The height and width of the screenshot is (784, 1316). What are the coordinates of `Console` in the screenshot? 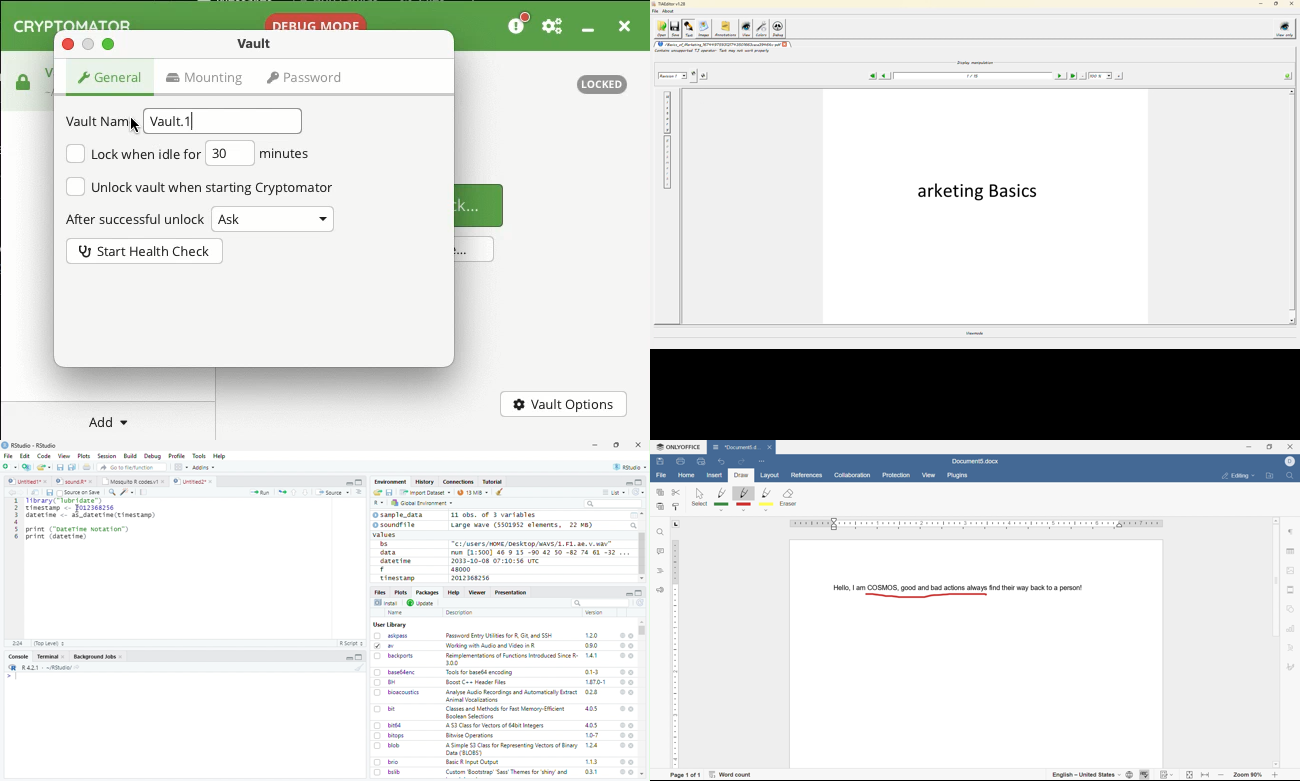 It's located at (18, 657).